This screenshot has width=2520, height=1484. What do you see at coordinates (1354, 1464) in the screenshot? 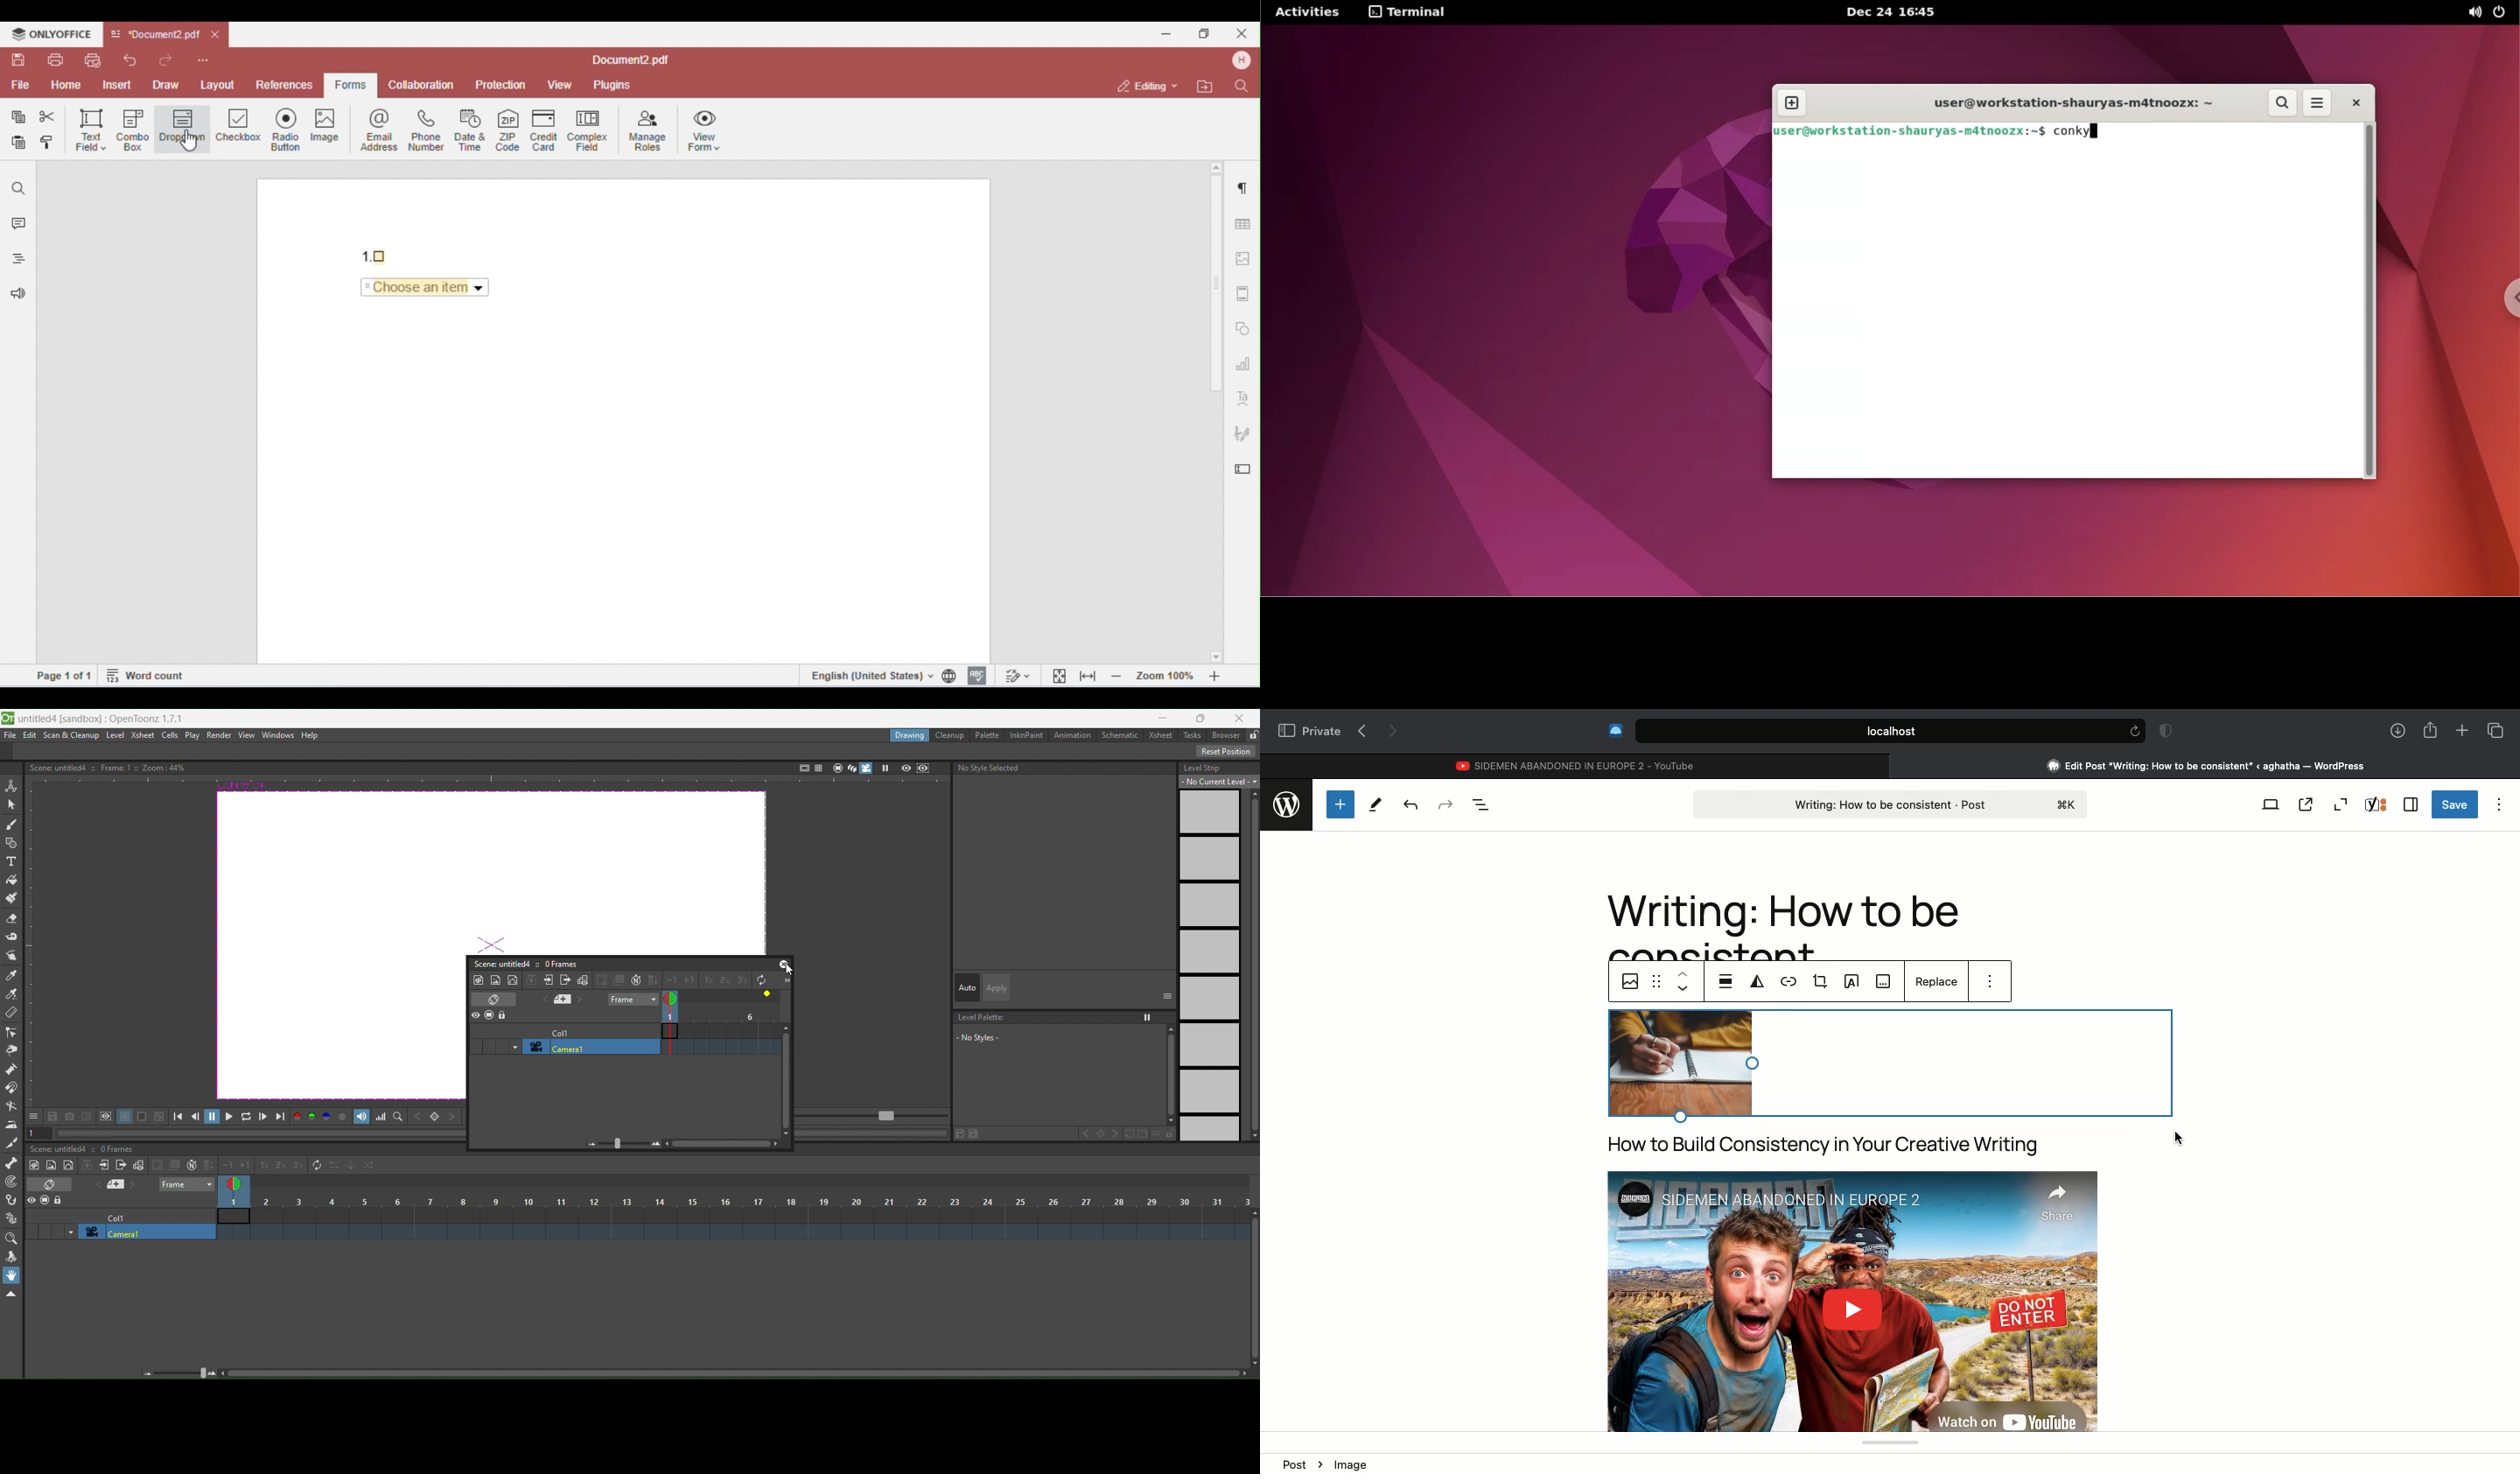
I see `image` at bounding box center [1354, 1464].